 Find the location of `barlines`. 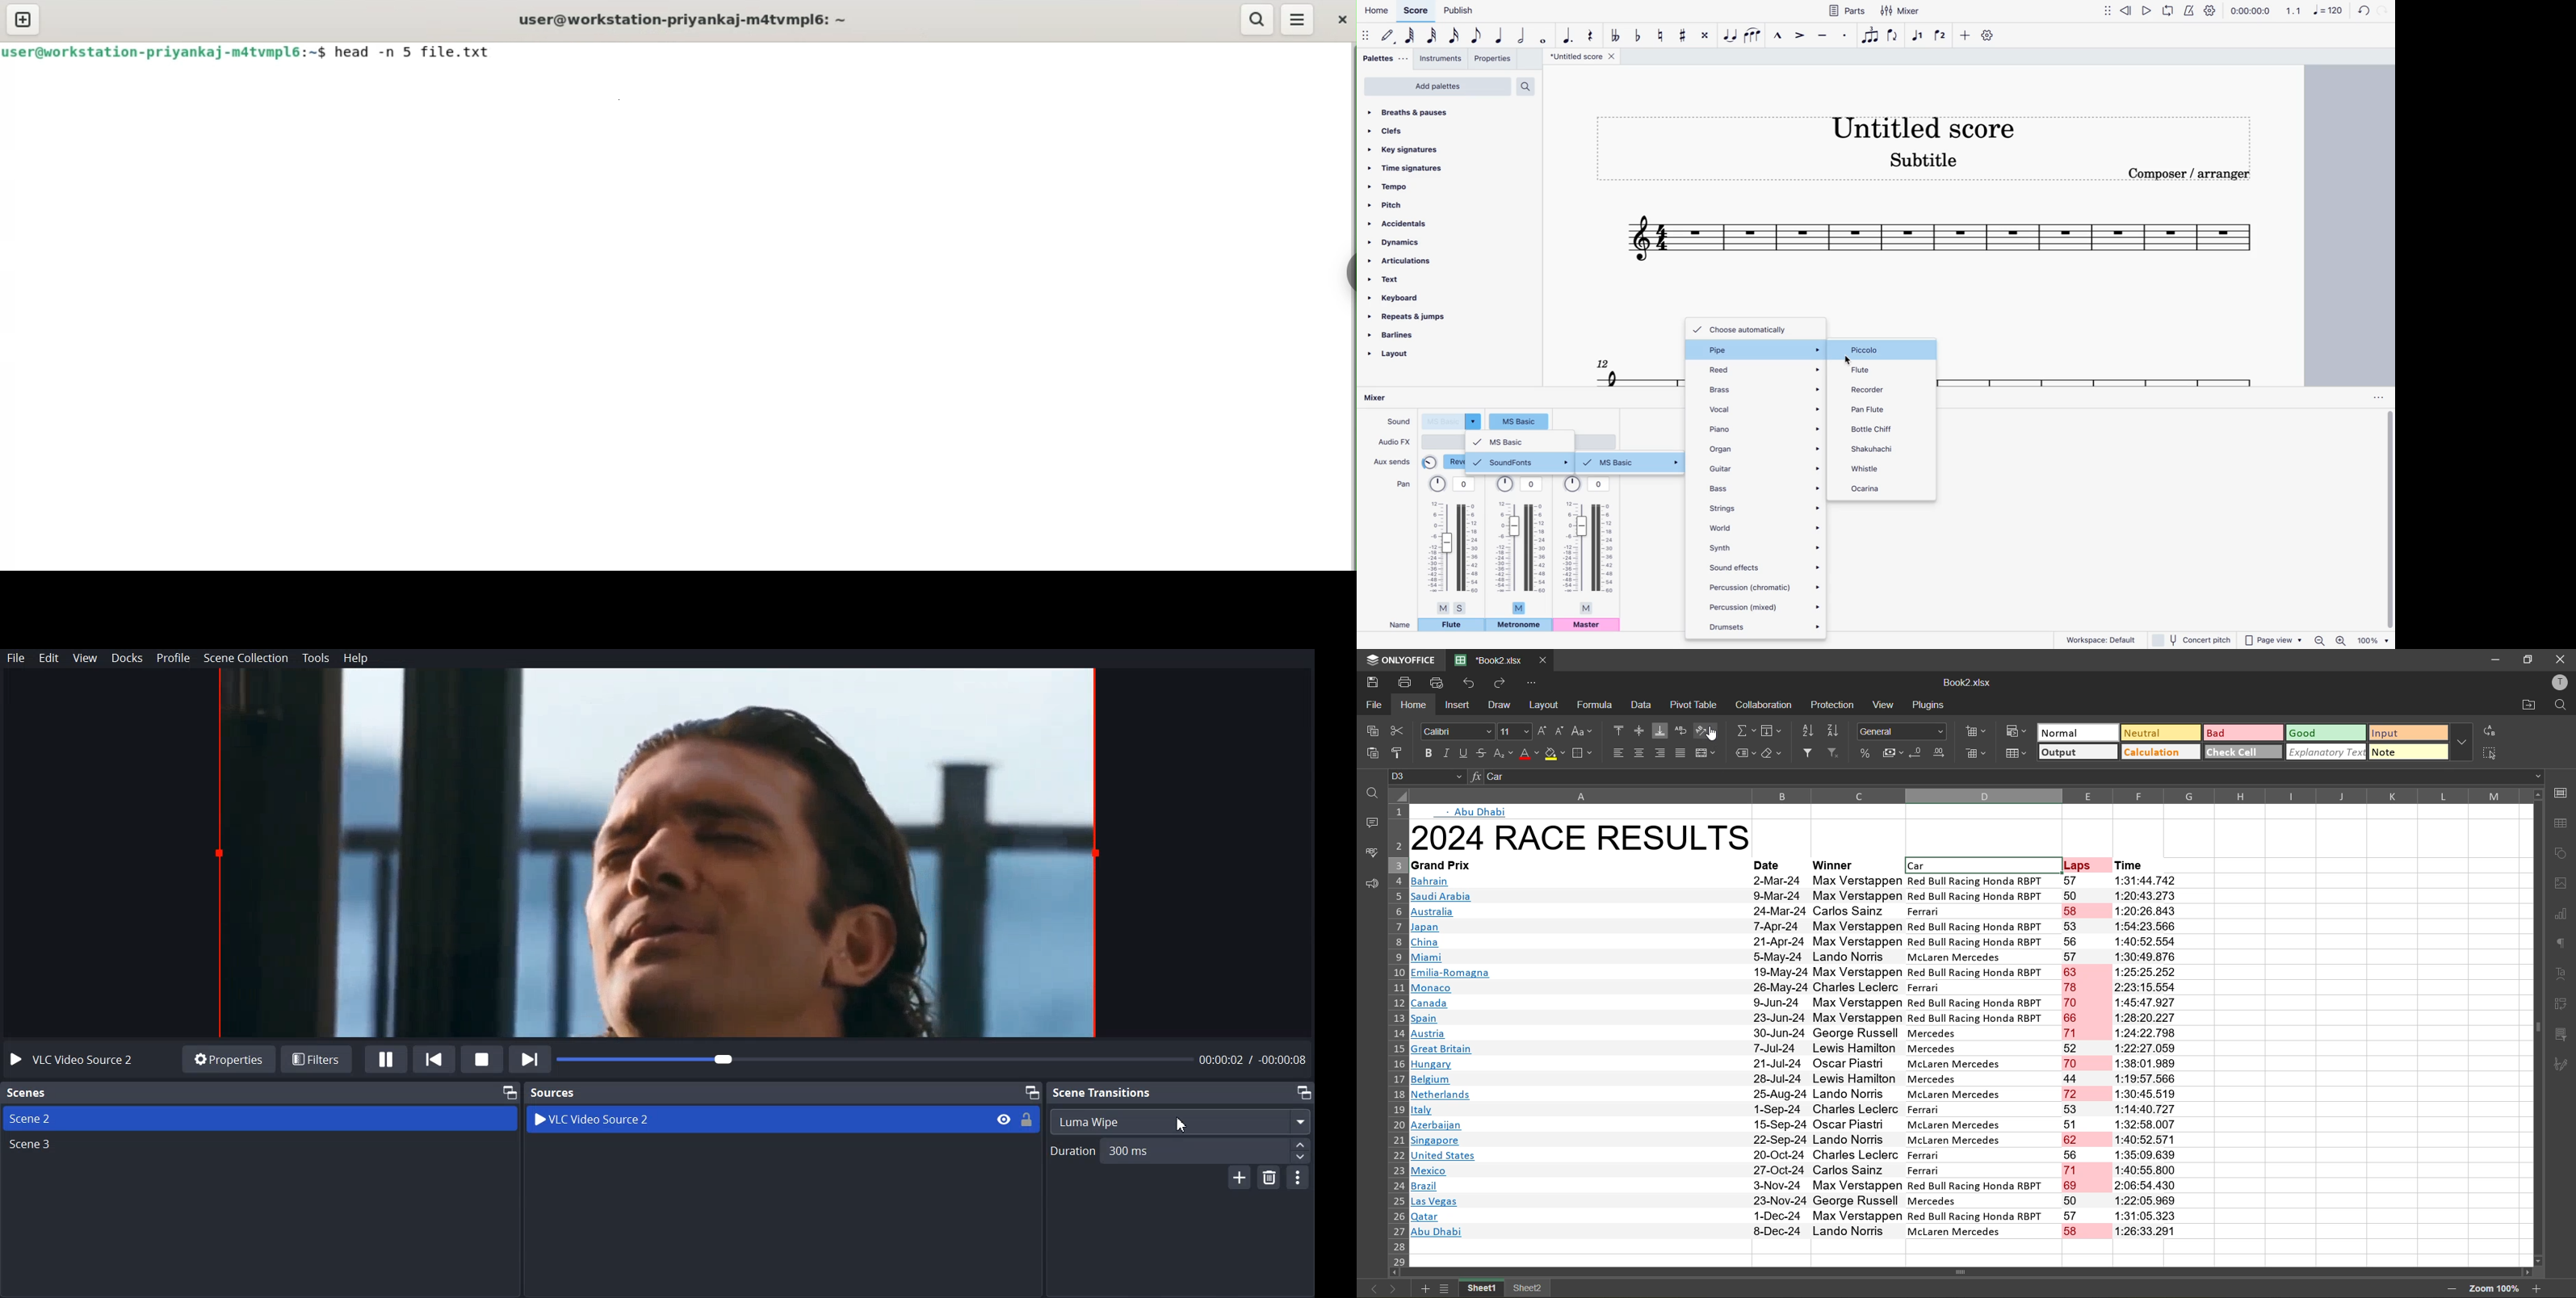

barlines is located at coordinates (1408, 337).